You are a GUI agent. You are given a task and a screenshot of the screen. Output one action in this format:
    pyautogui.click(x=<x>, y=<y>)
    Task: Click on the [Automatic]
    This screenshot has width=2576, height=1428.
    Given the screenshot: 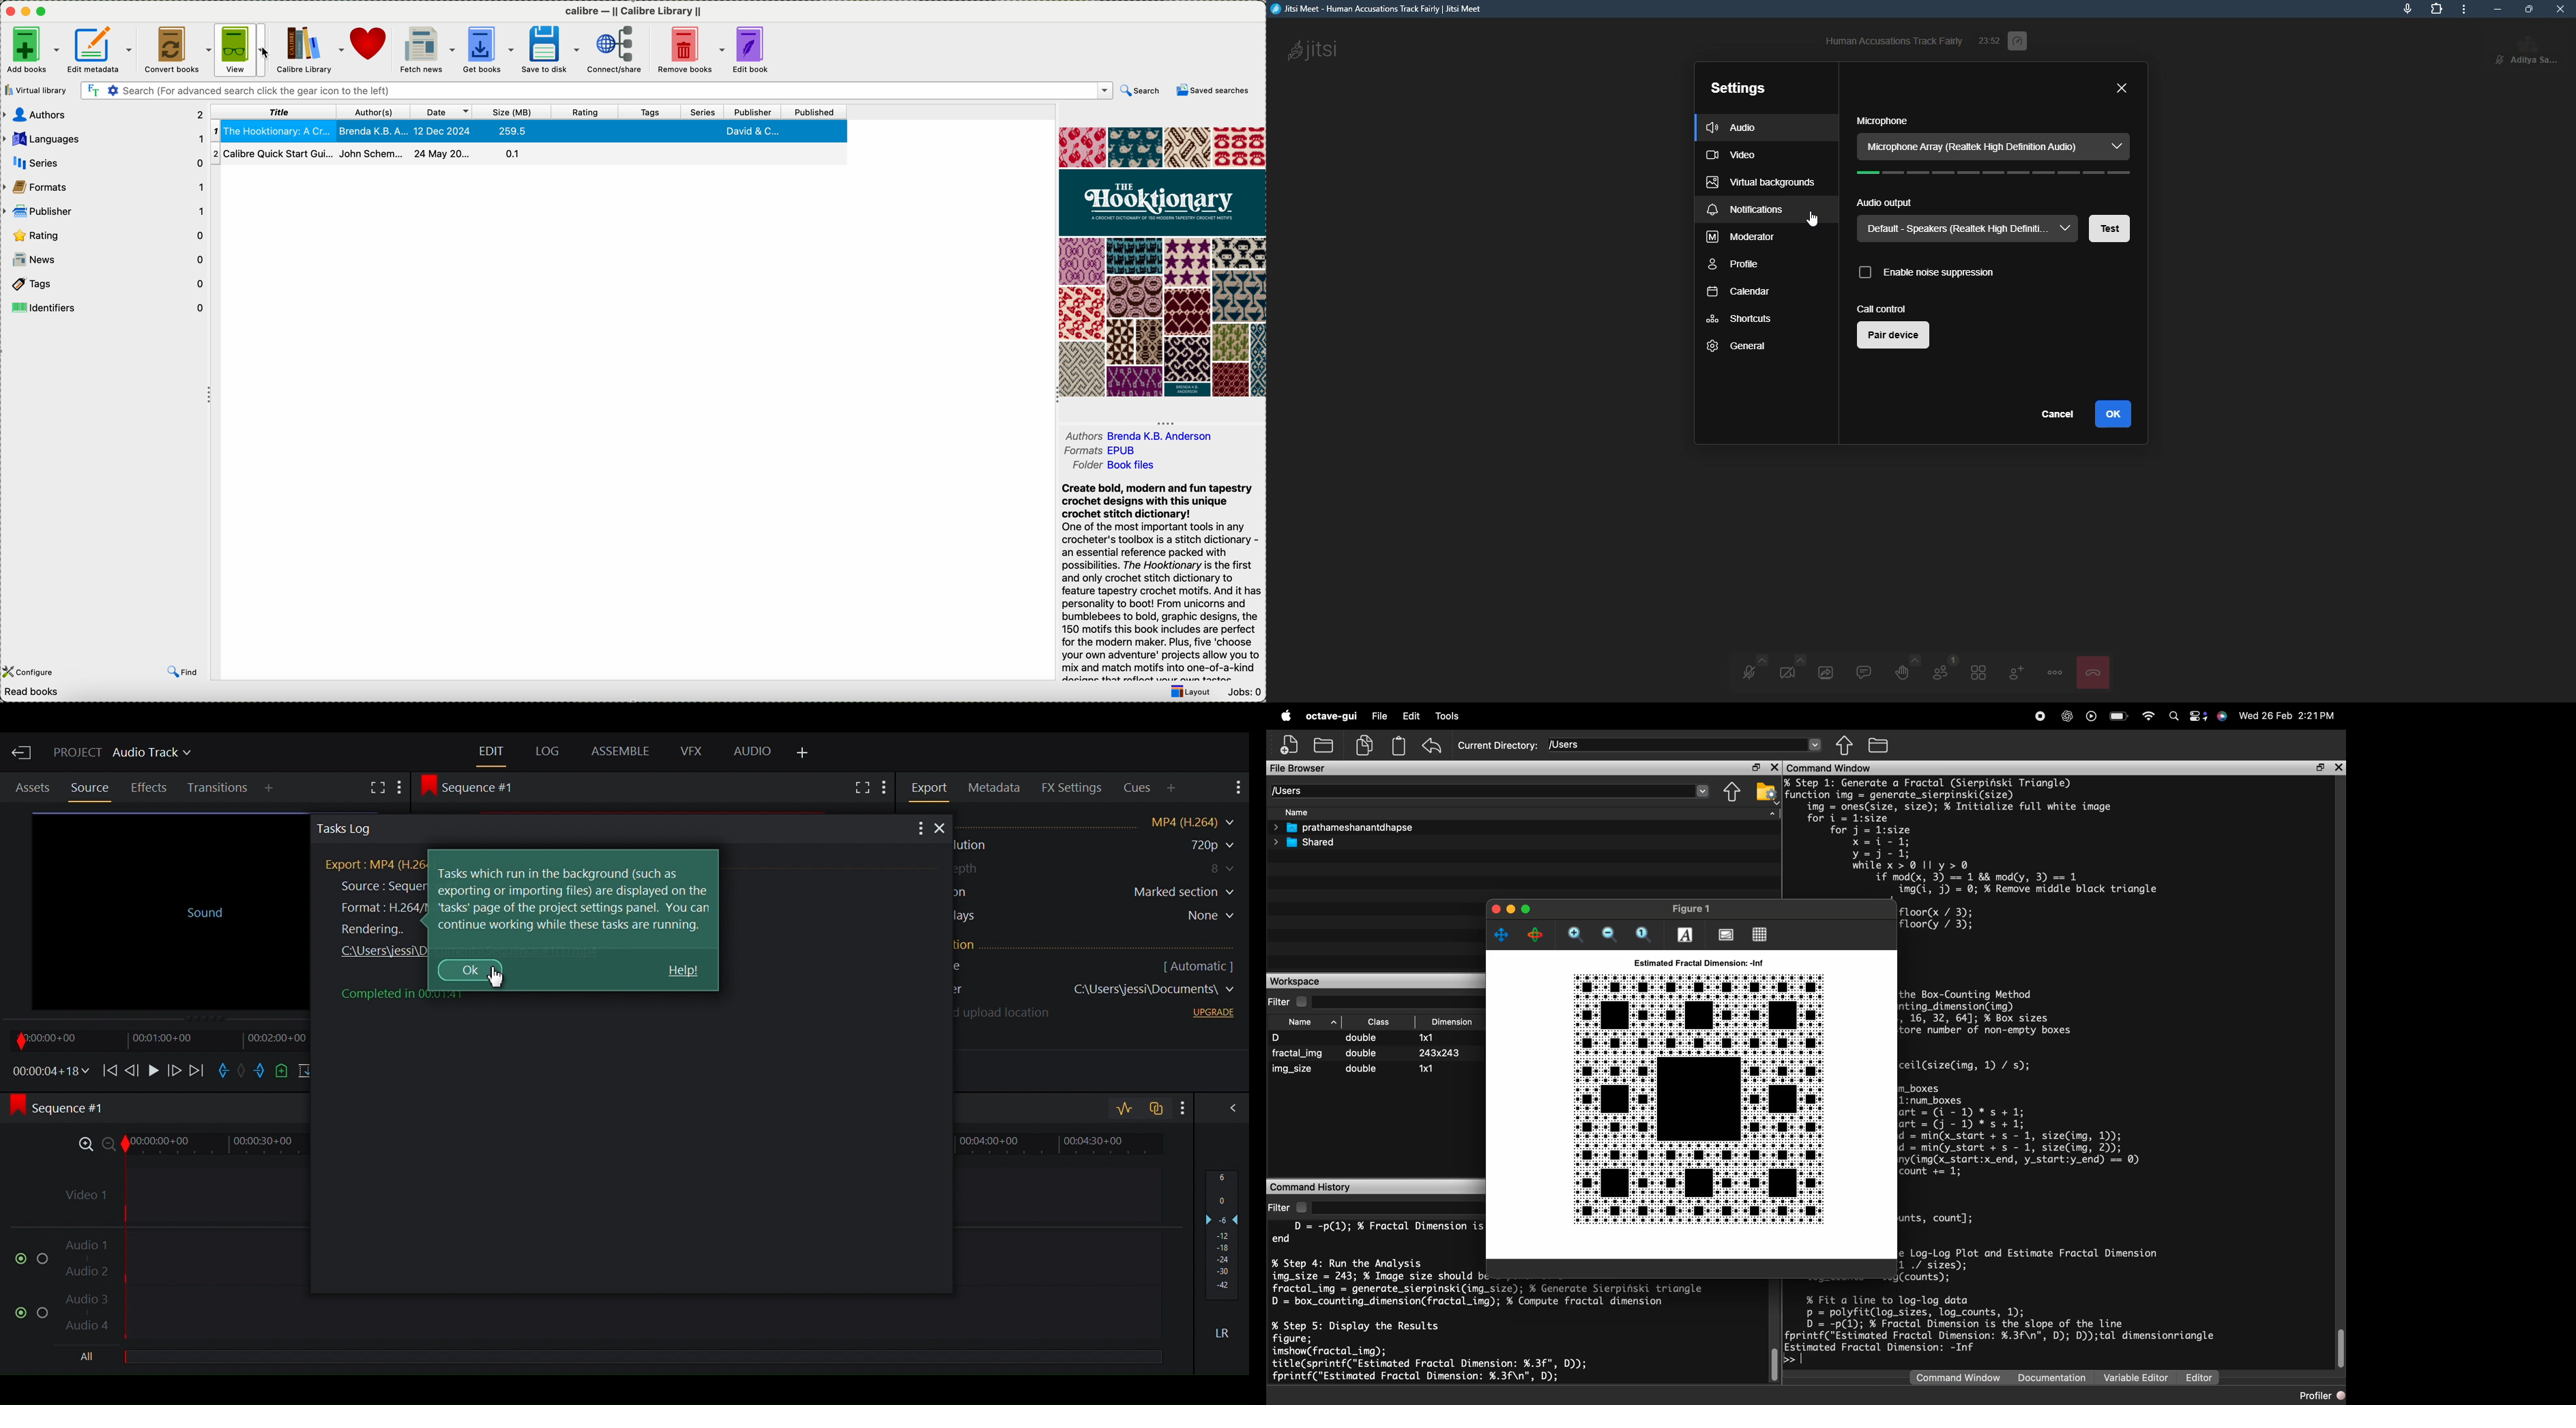 What is the action you would take?
    pyautogui.click(x=1197, y=965)
    